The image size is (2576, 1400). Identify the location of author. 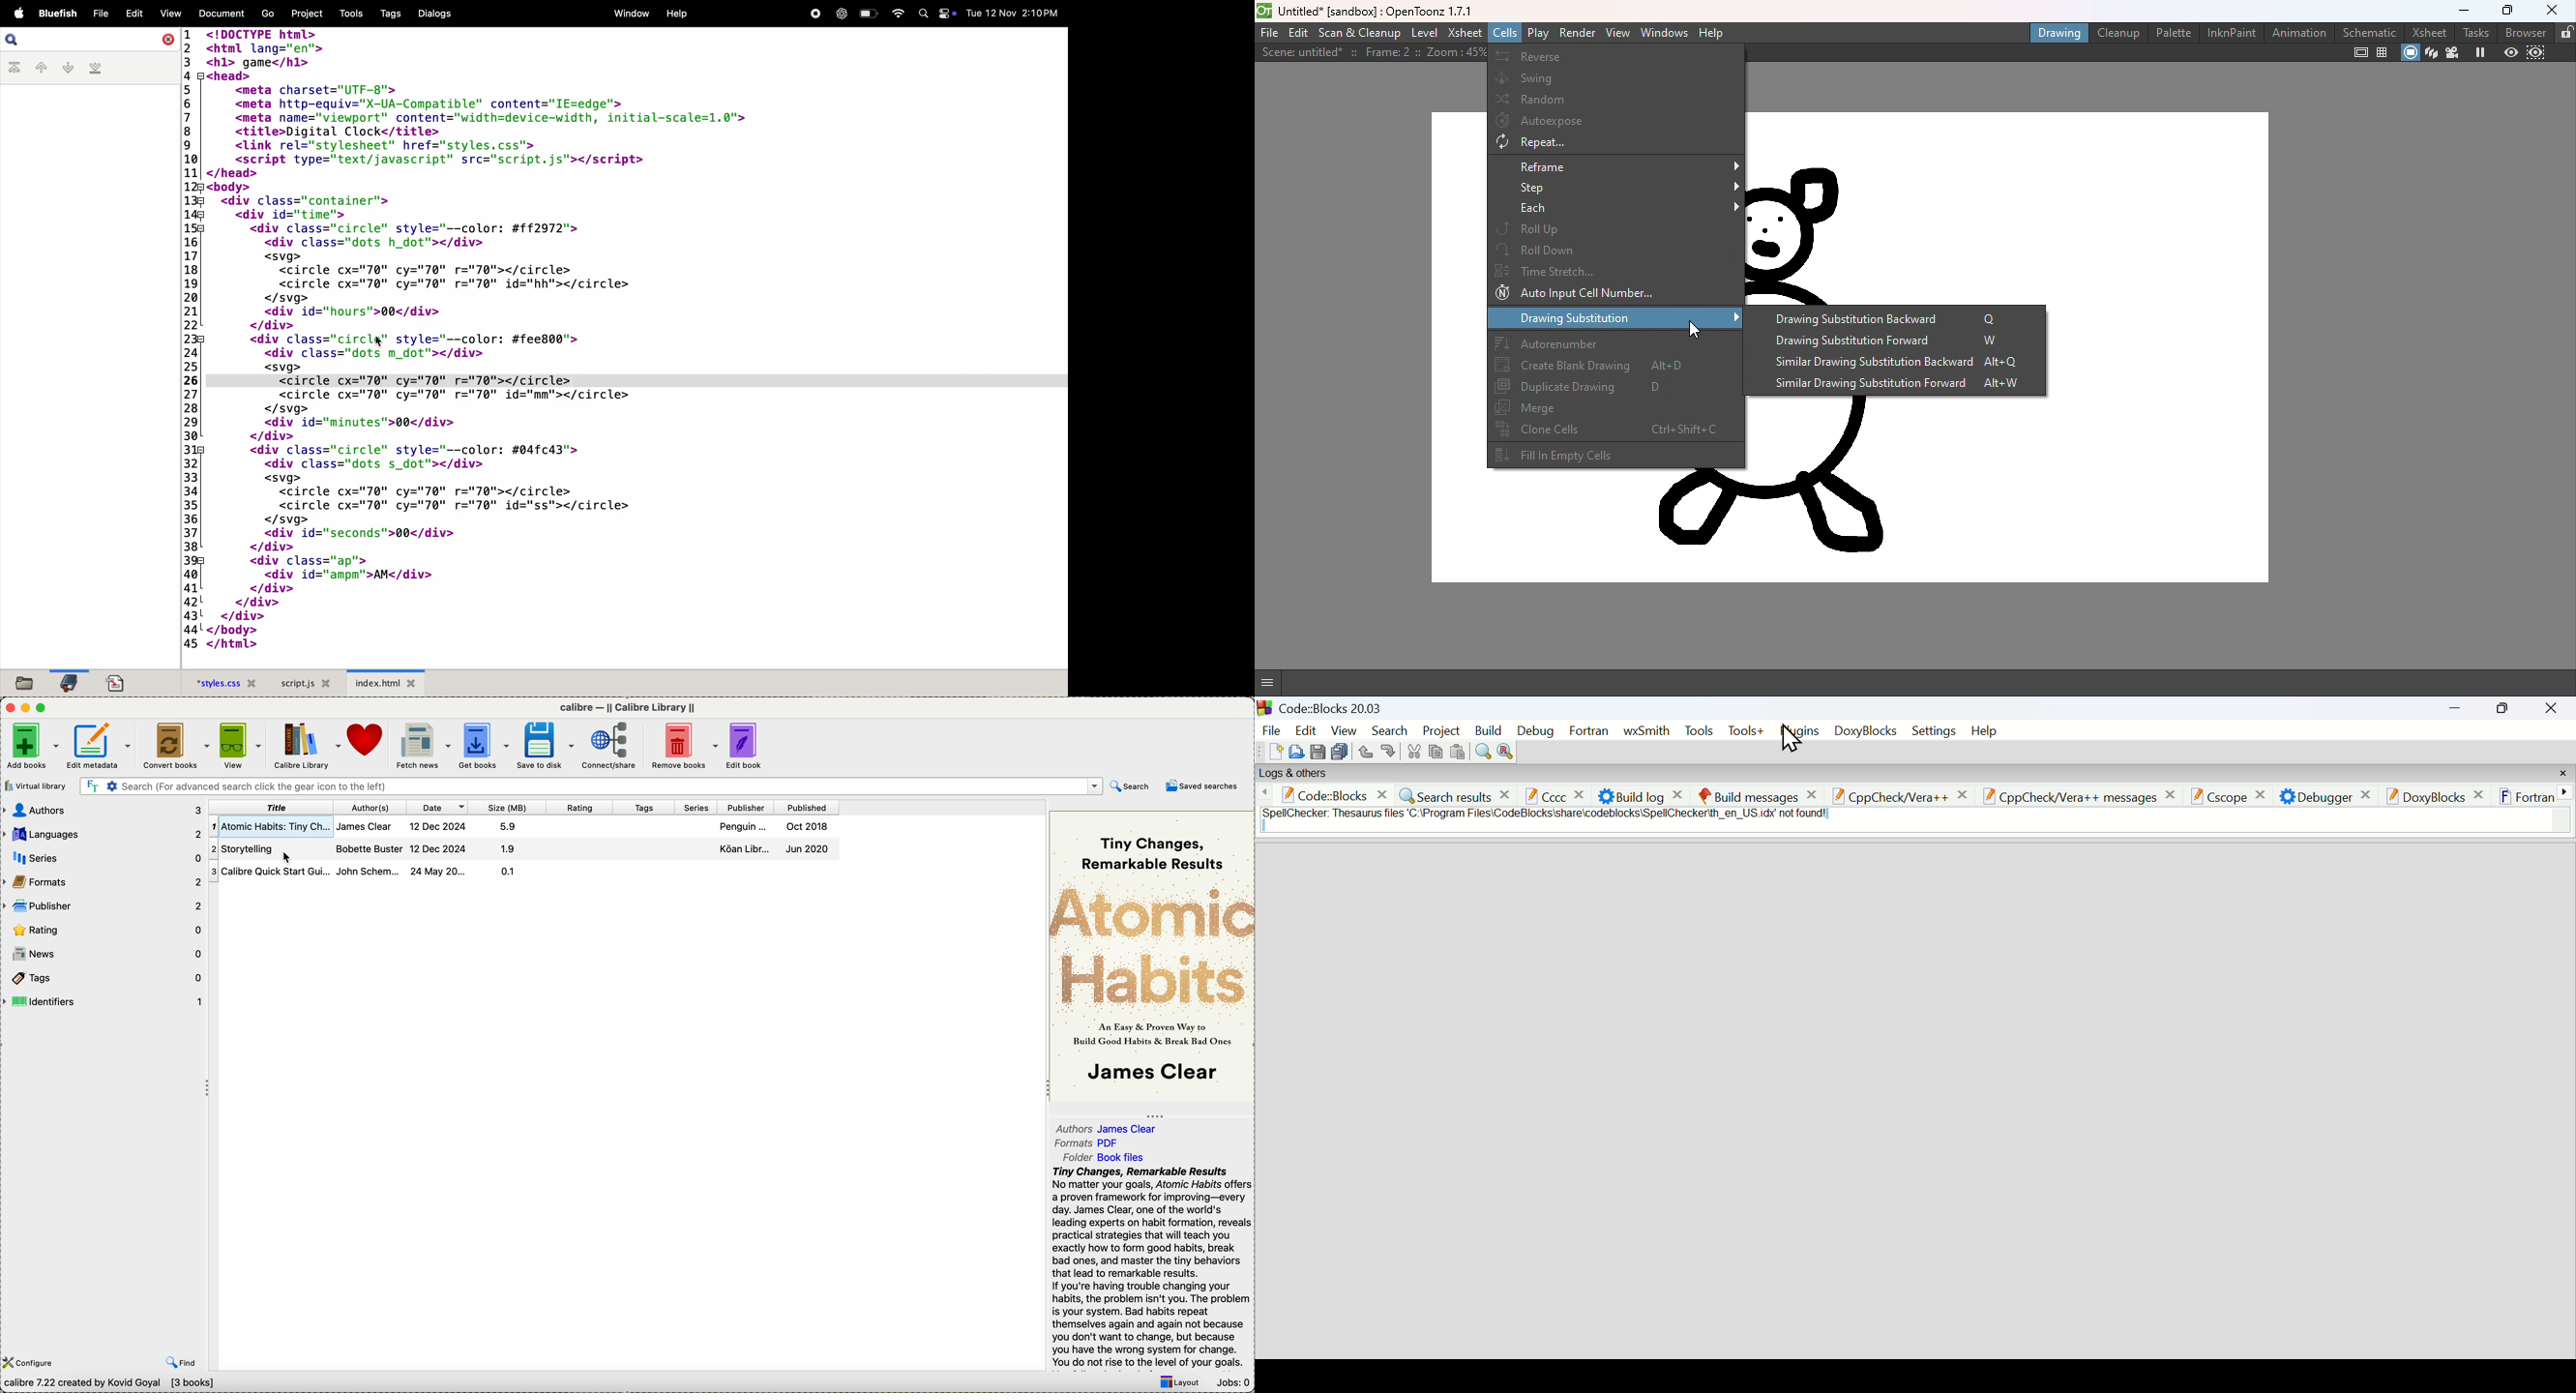
(371, 807).